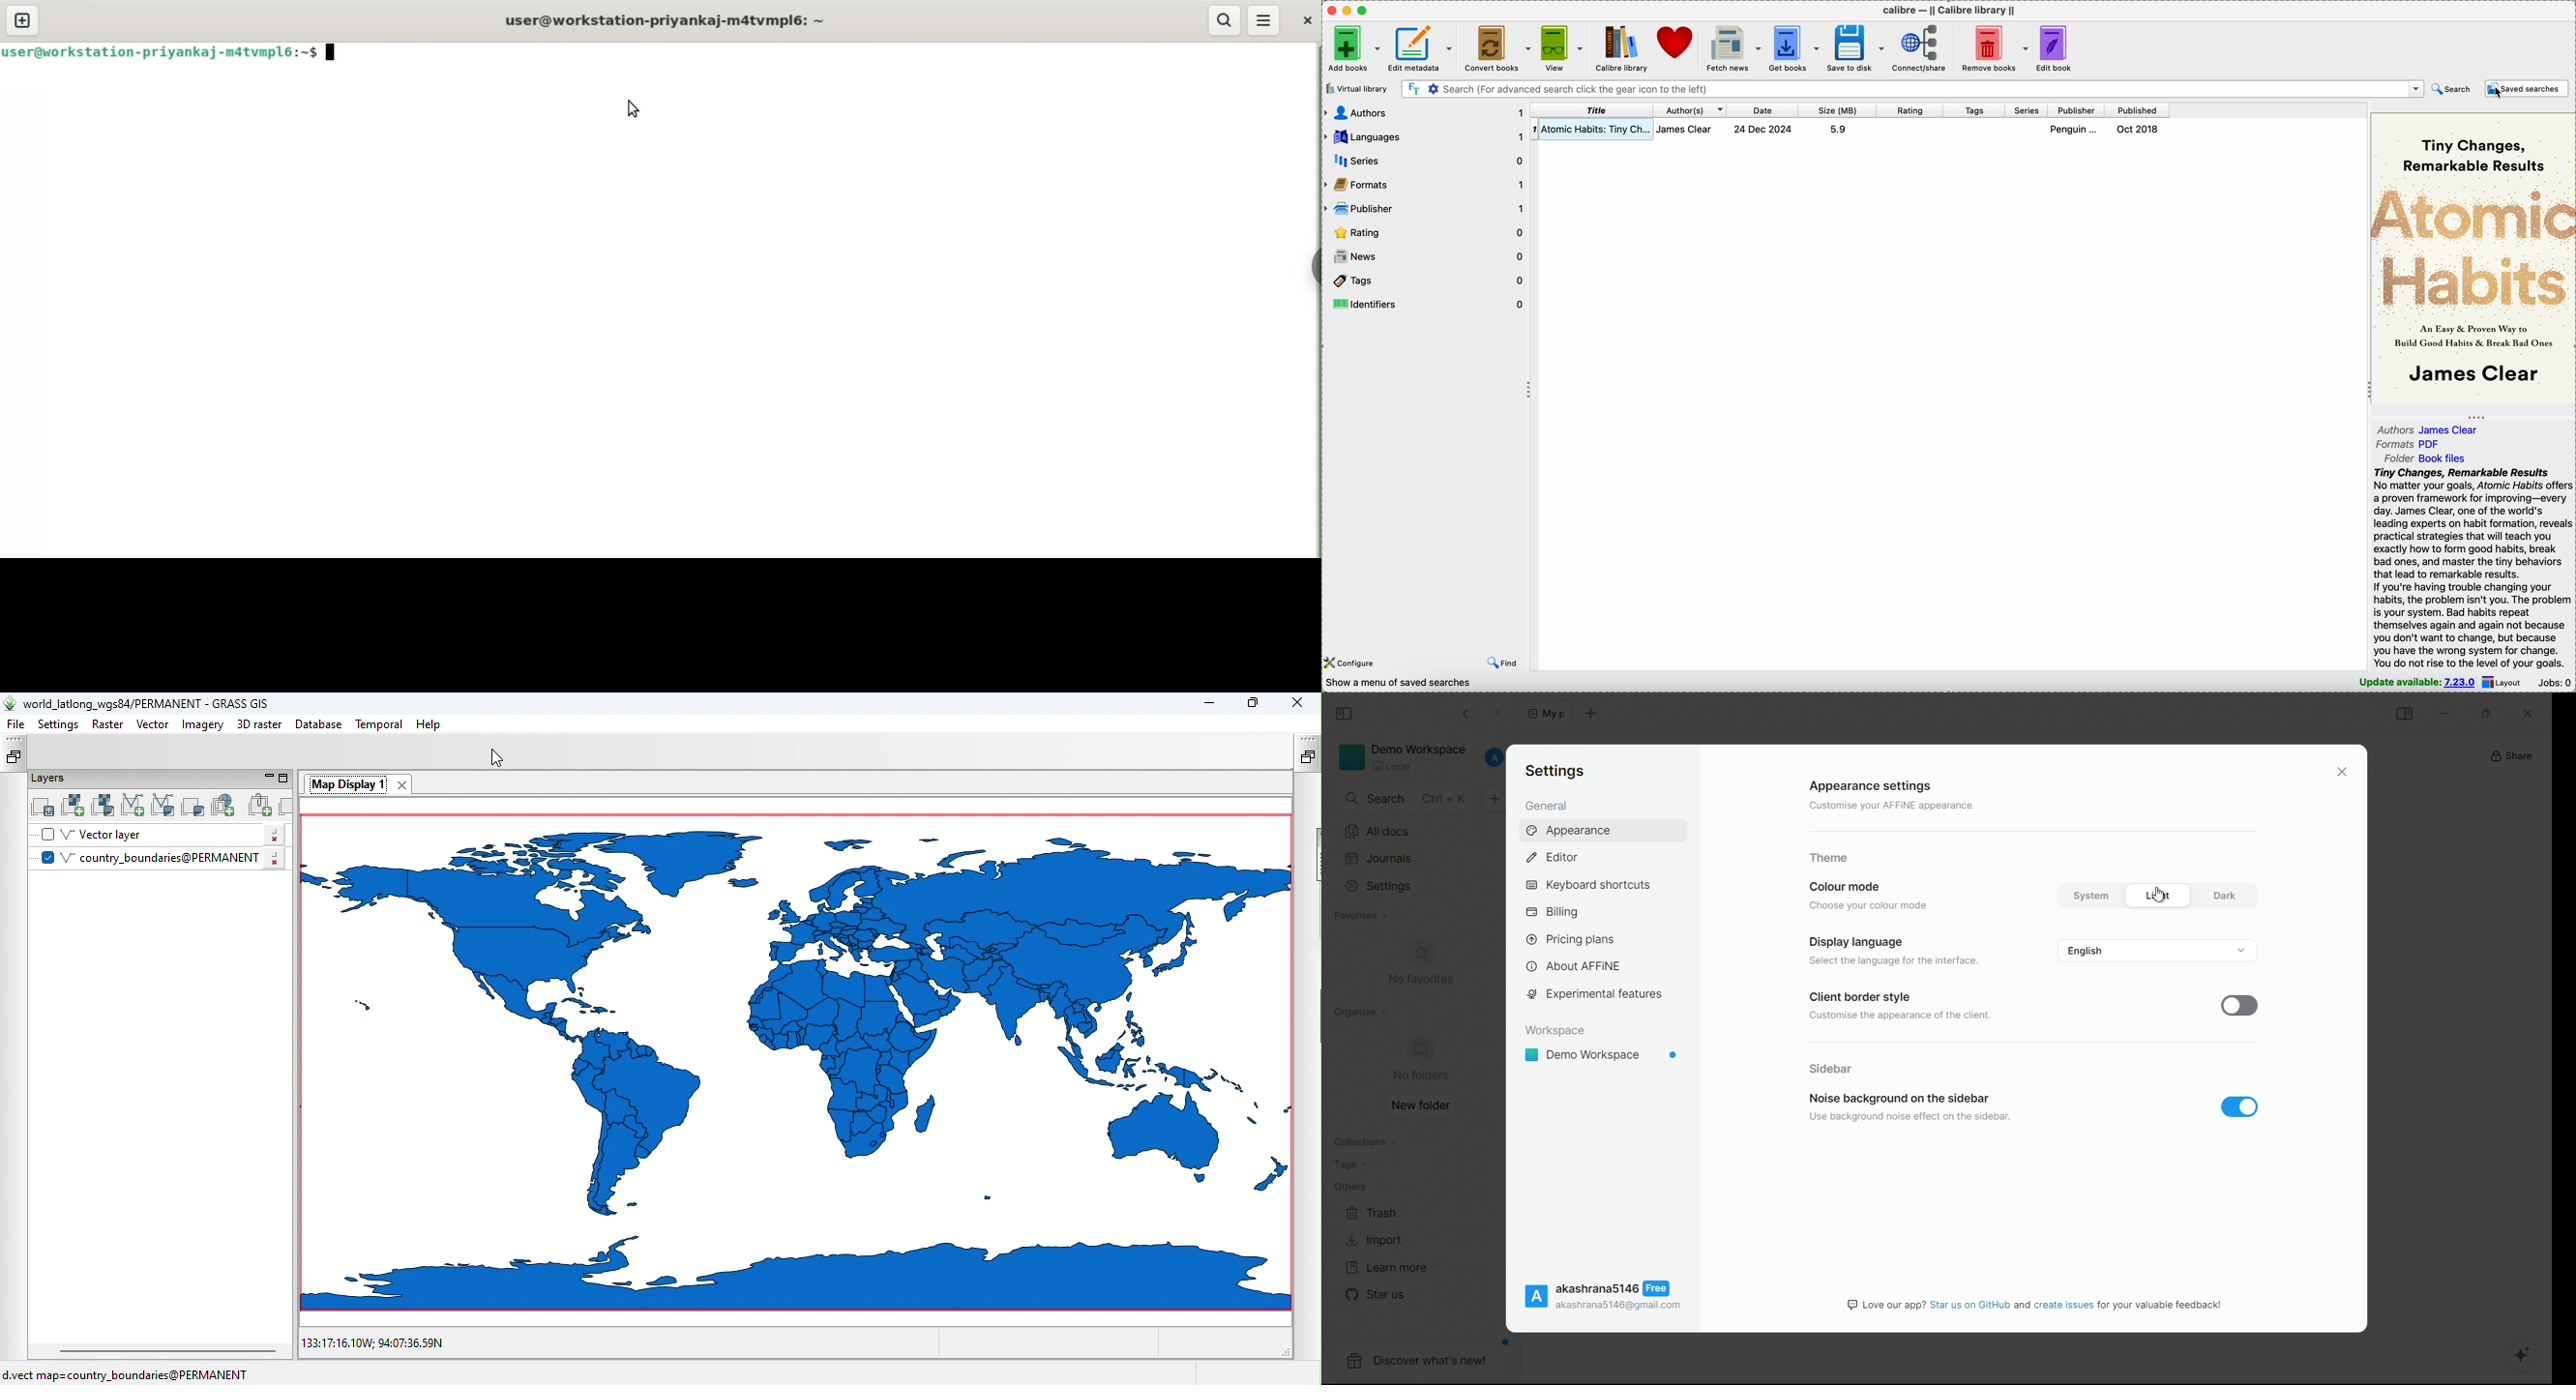  What do you see at coordinates (1690, 110) in the screenshot?
I see `authors` at bounding box center [1690, 110].